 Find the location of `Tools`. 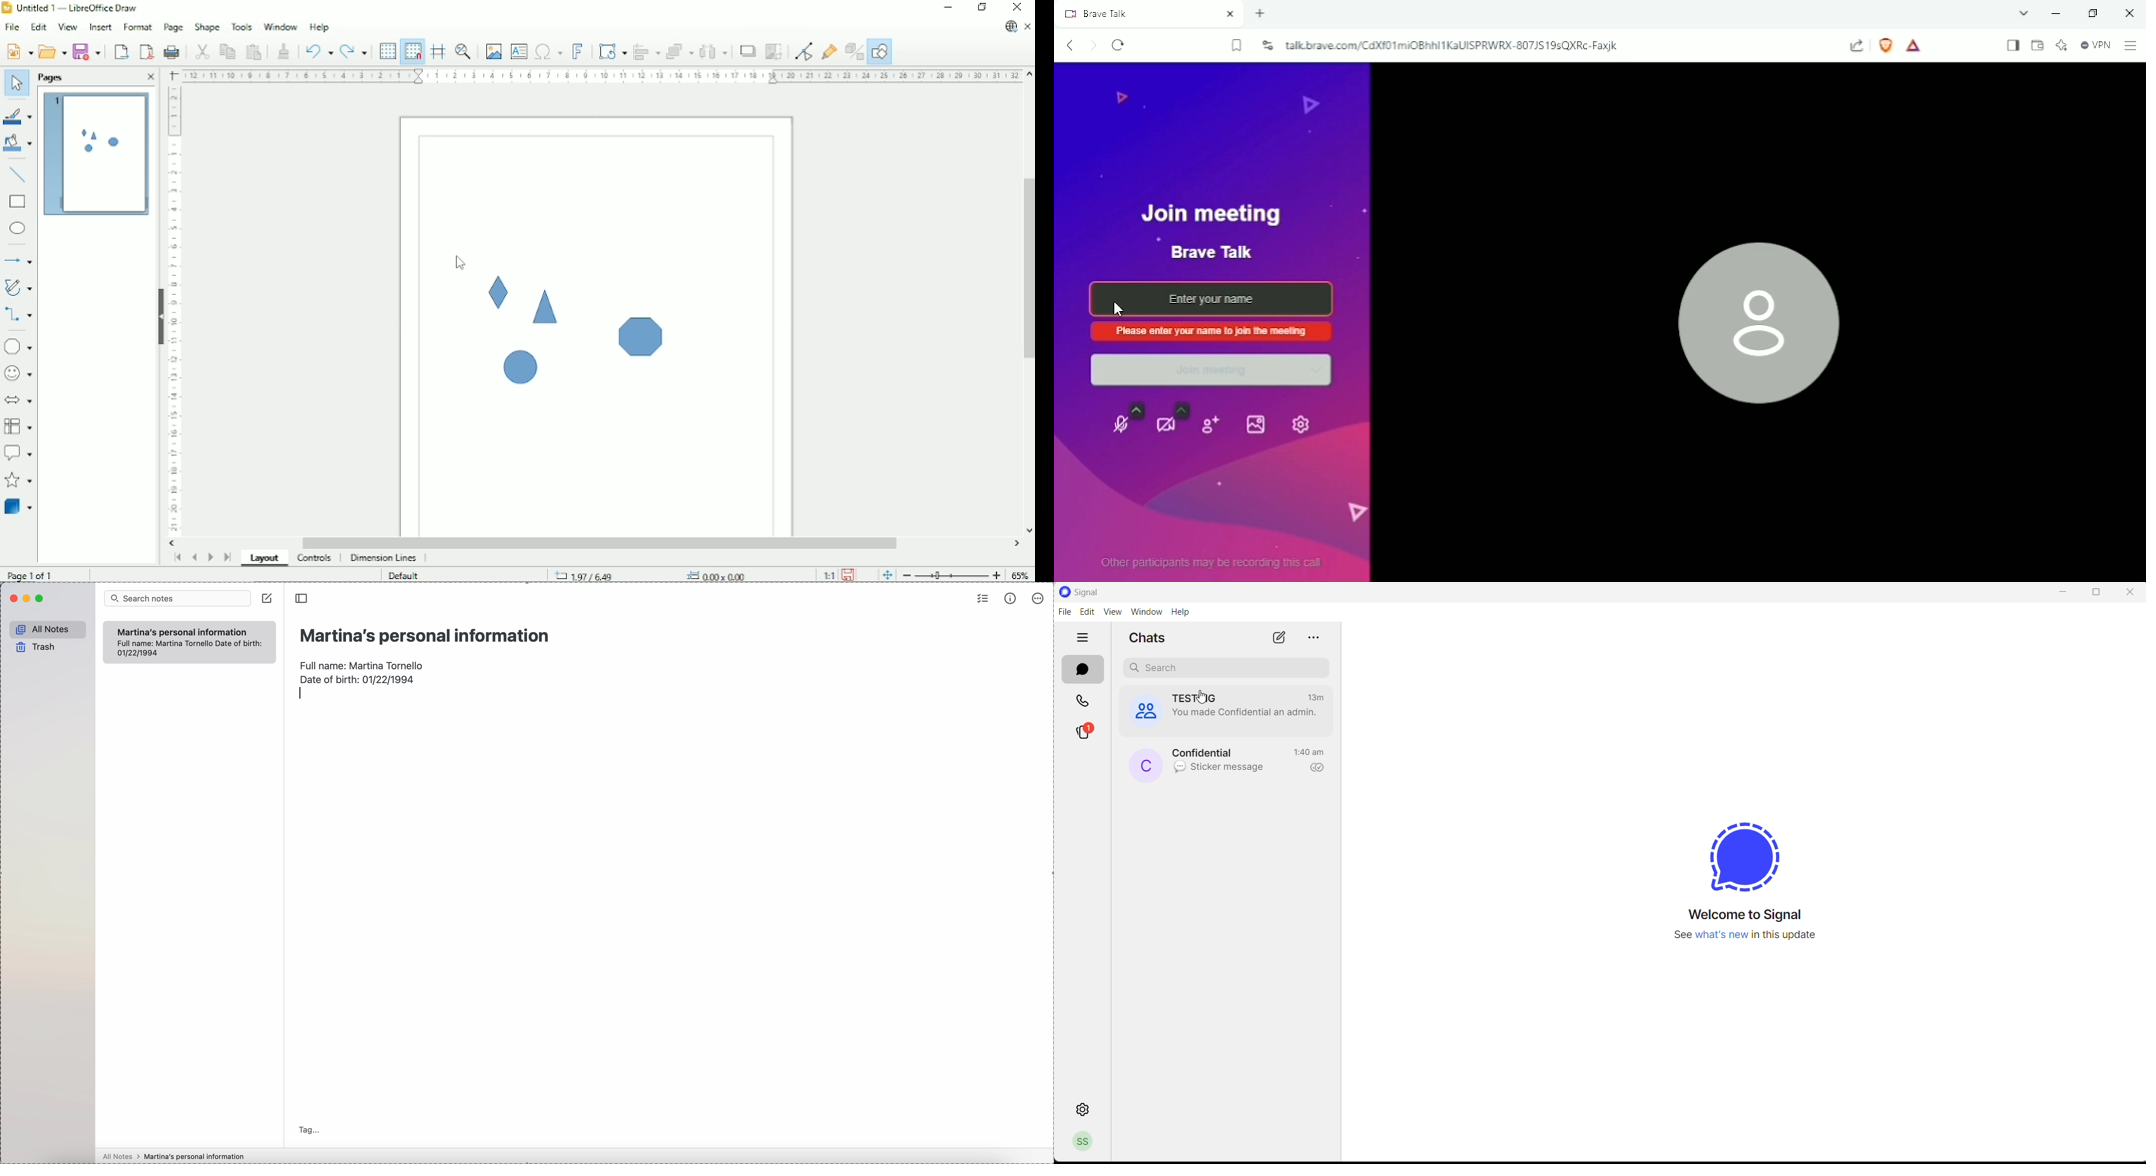

Tools is located at coordinates (242, 26).